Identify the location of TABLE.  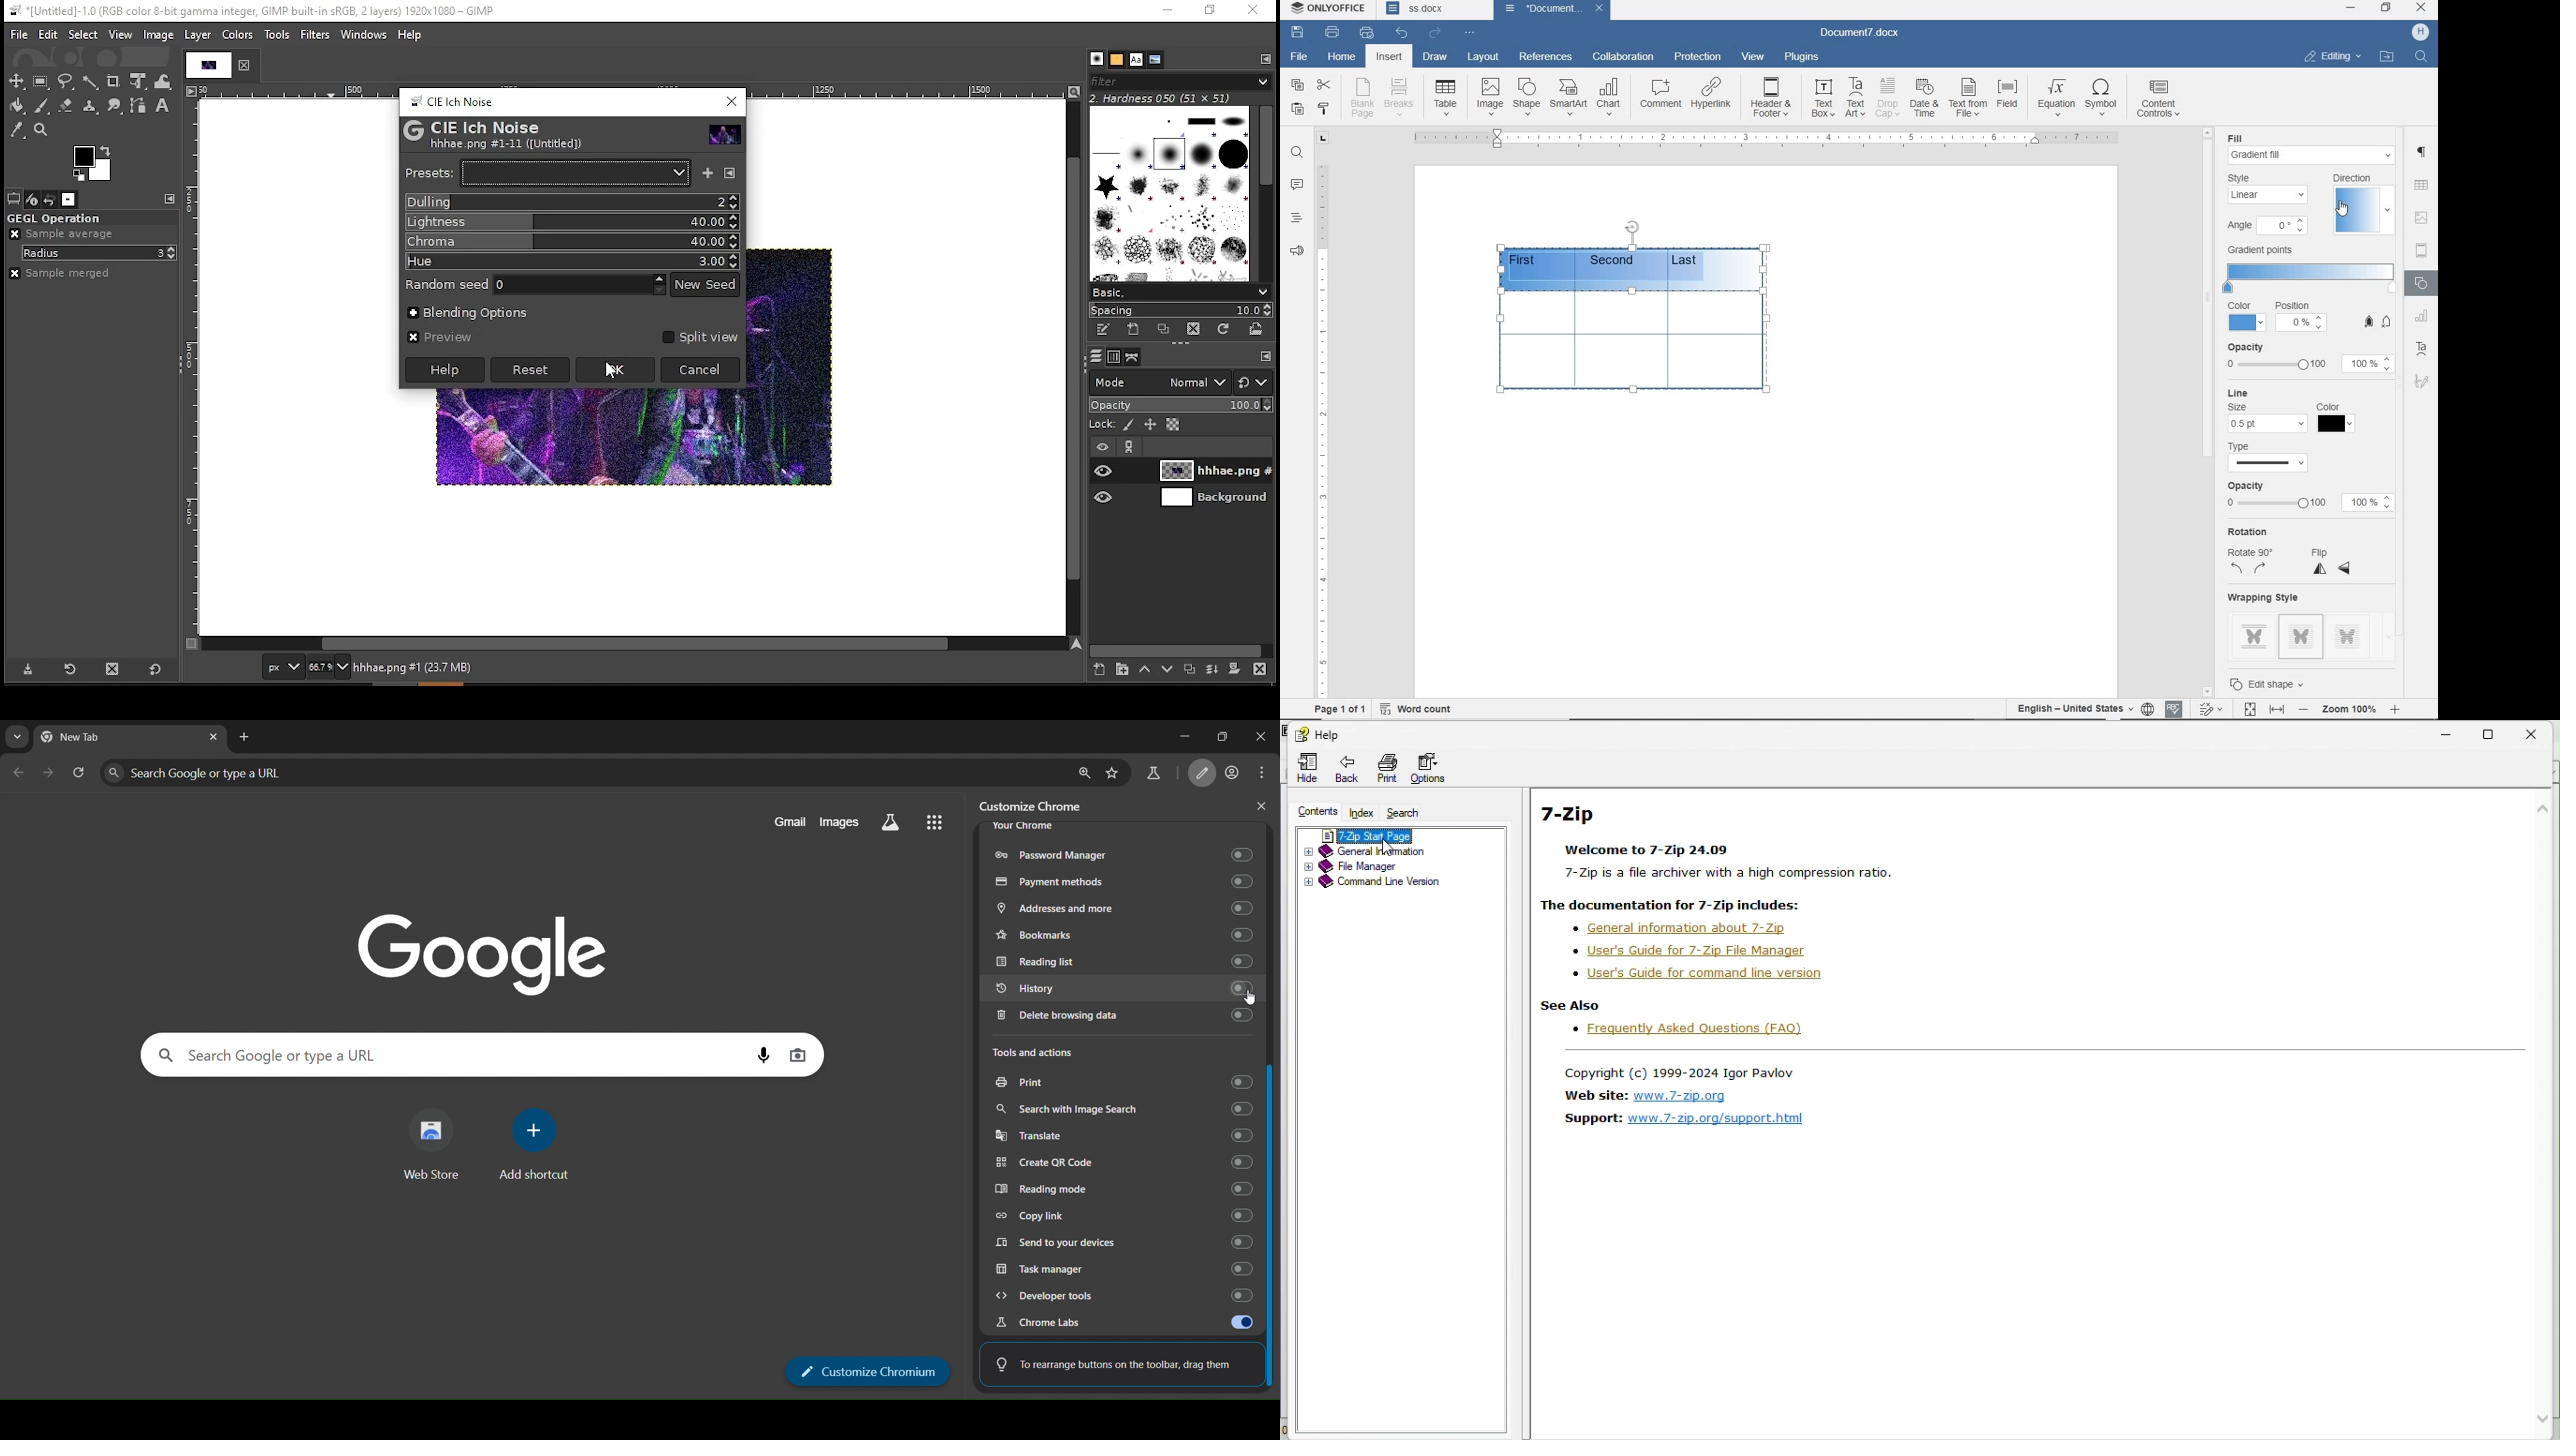
(2421, 185).